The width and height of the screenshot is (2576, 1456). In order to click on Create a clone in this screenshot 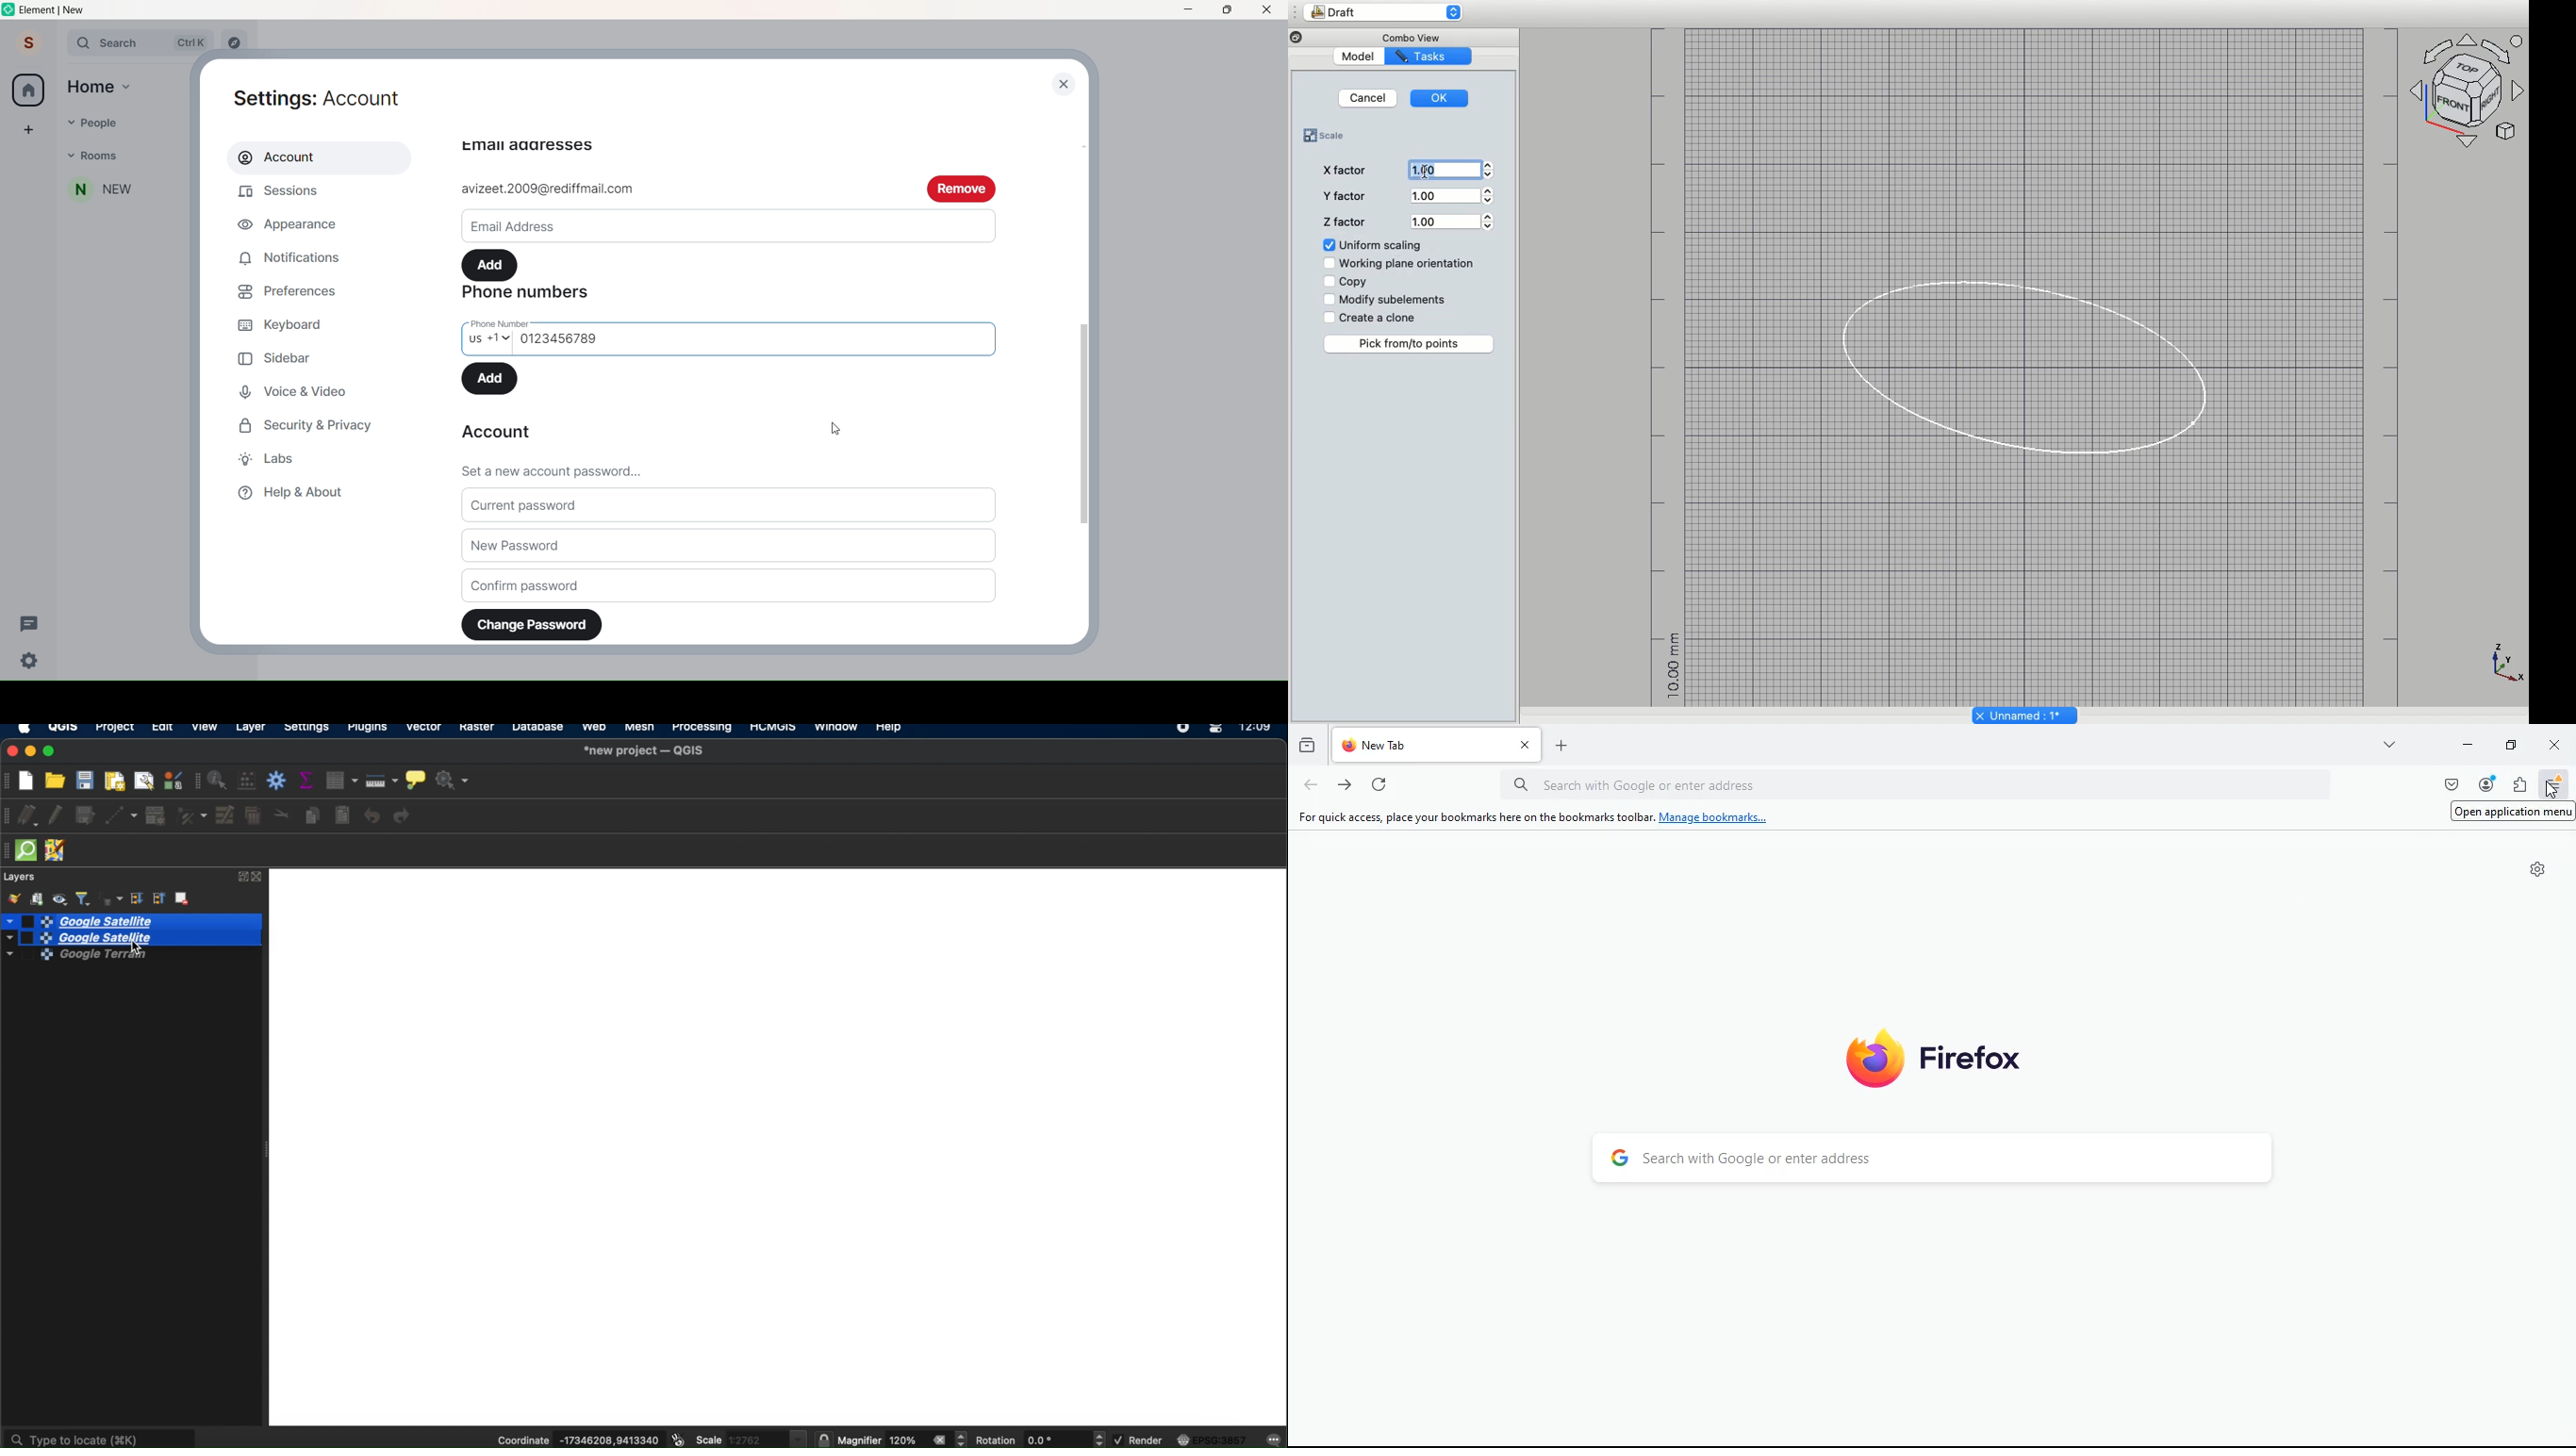, I will do `click(1373, 317)`.